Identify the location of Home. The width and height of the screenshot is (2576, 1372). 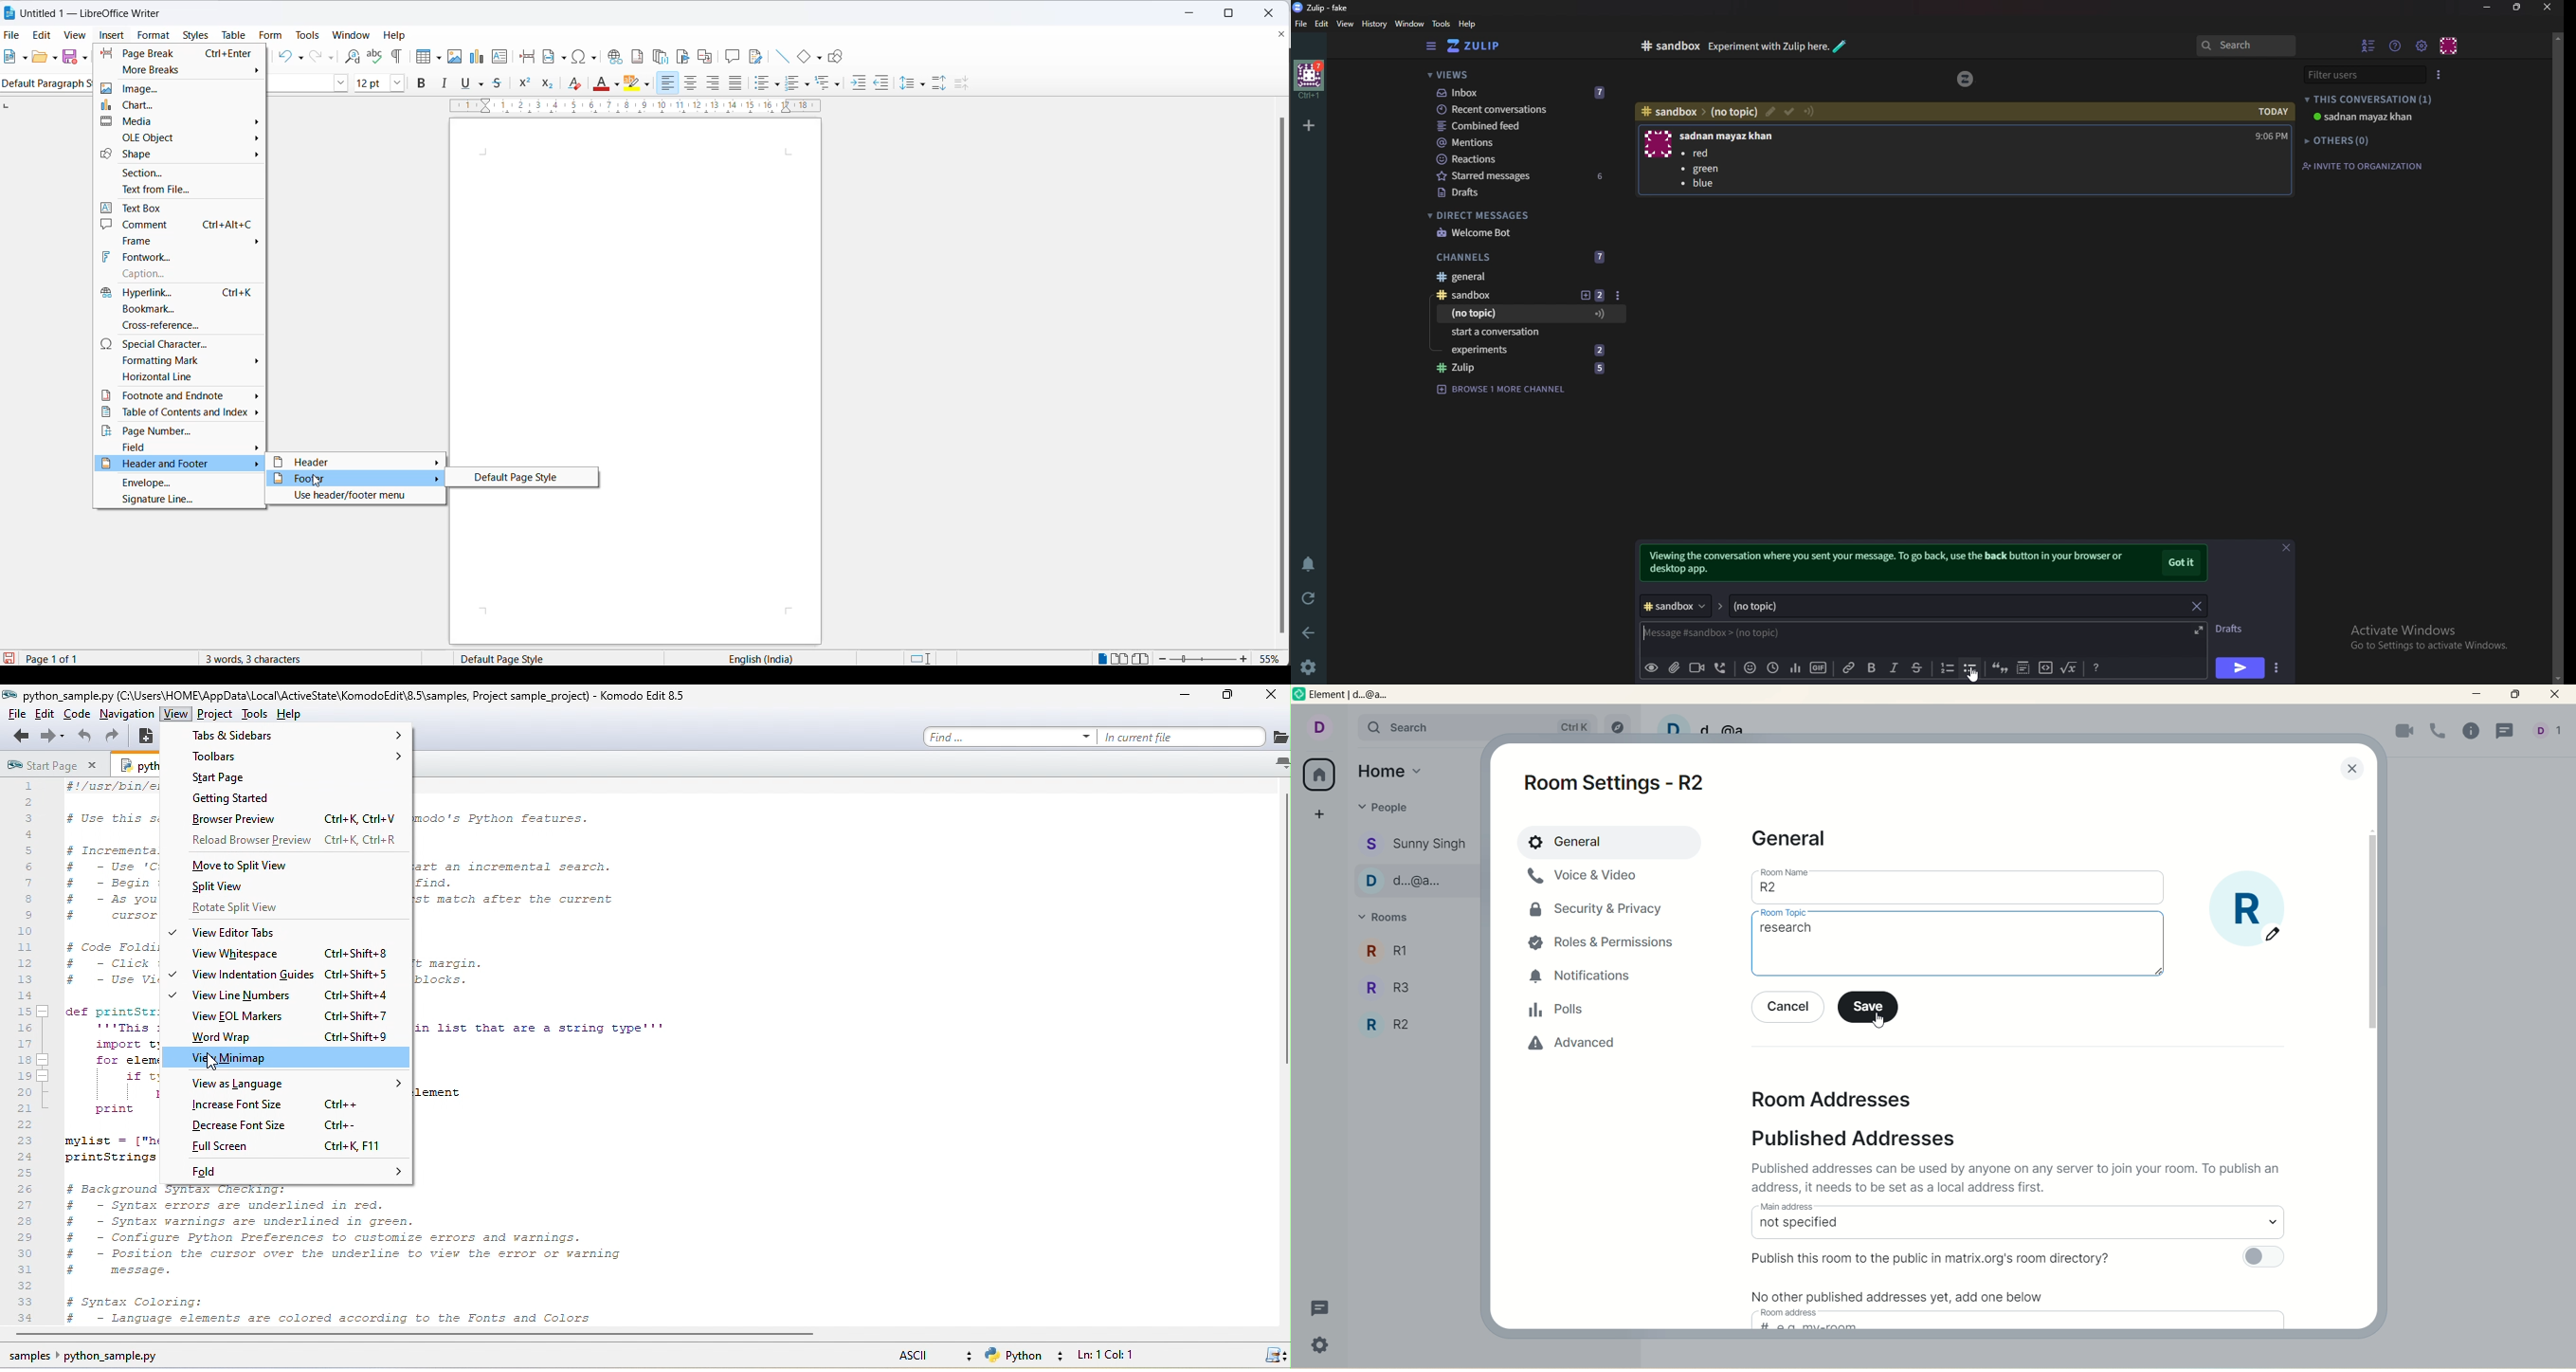
(1310, 79).